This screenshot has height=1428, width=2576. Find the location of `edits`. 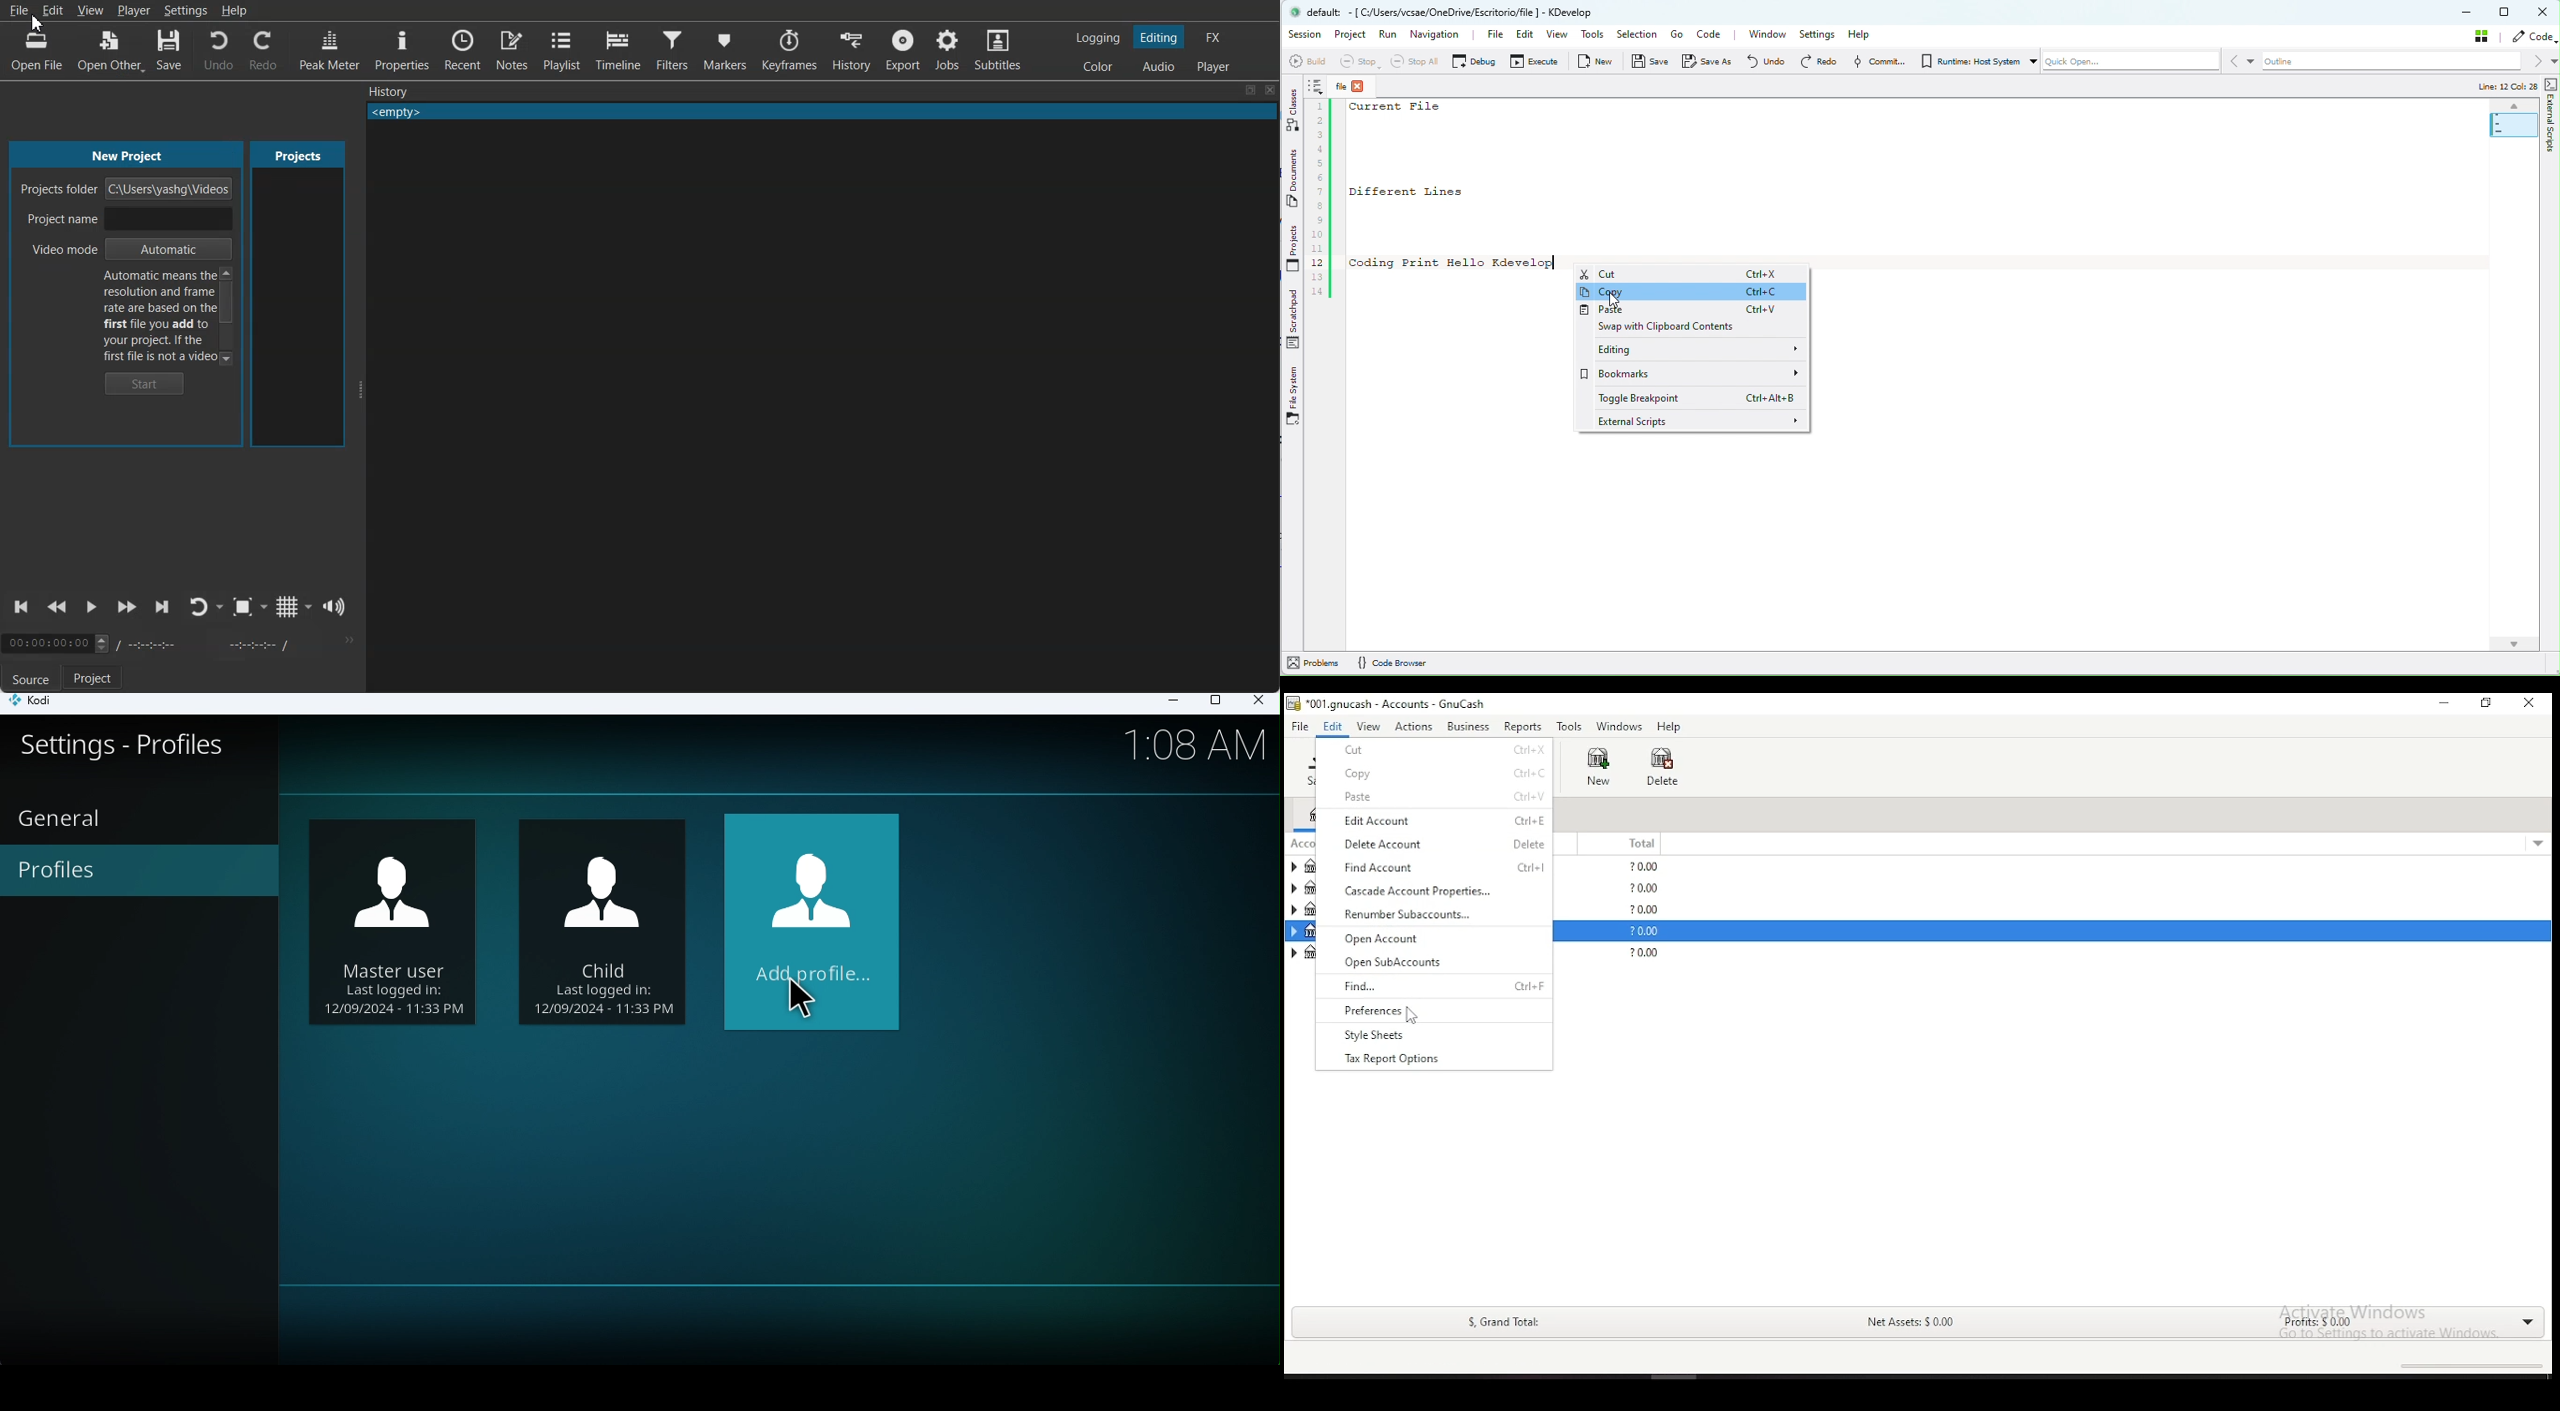

edits is located at coordinates (1334, 726).